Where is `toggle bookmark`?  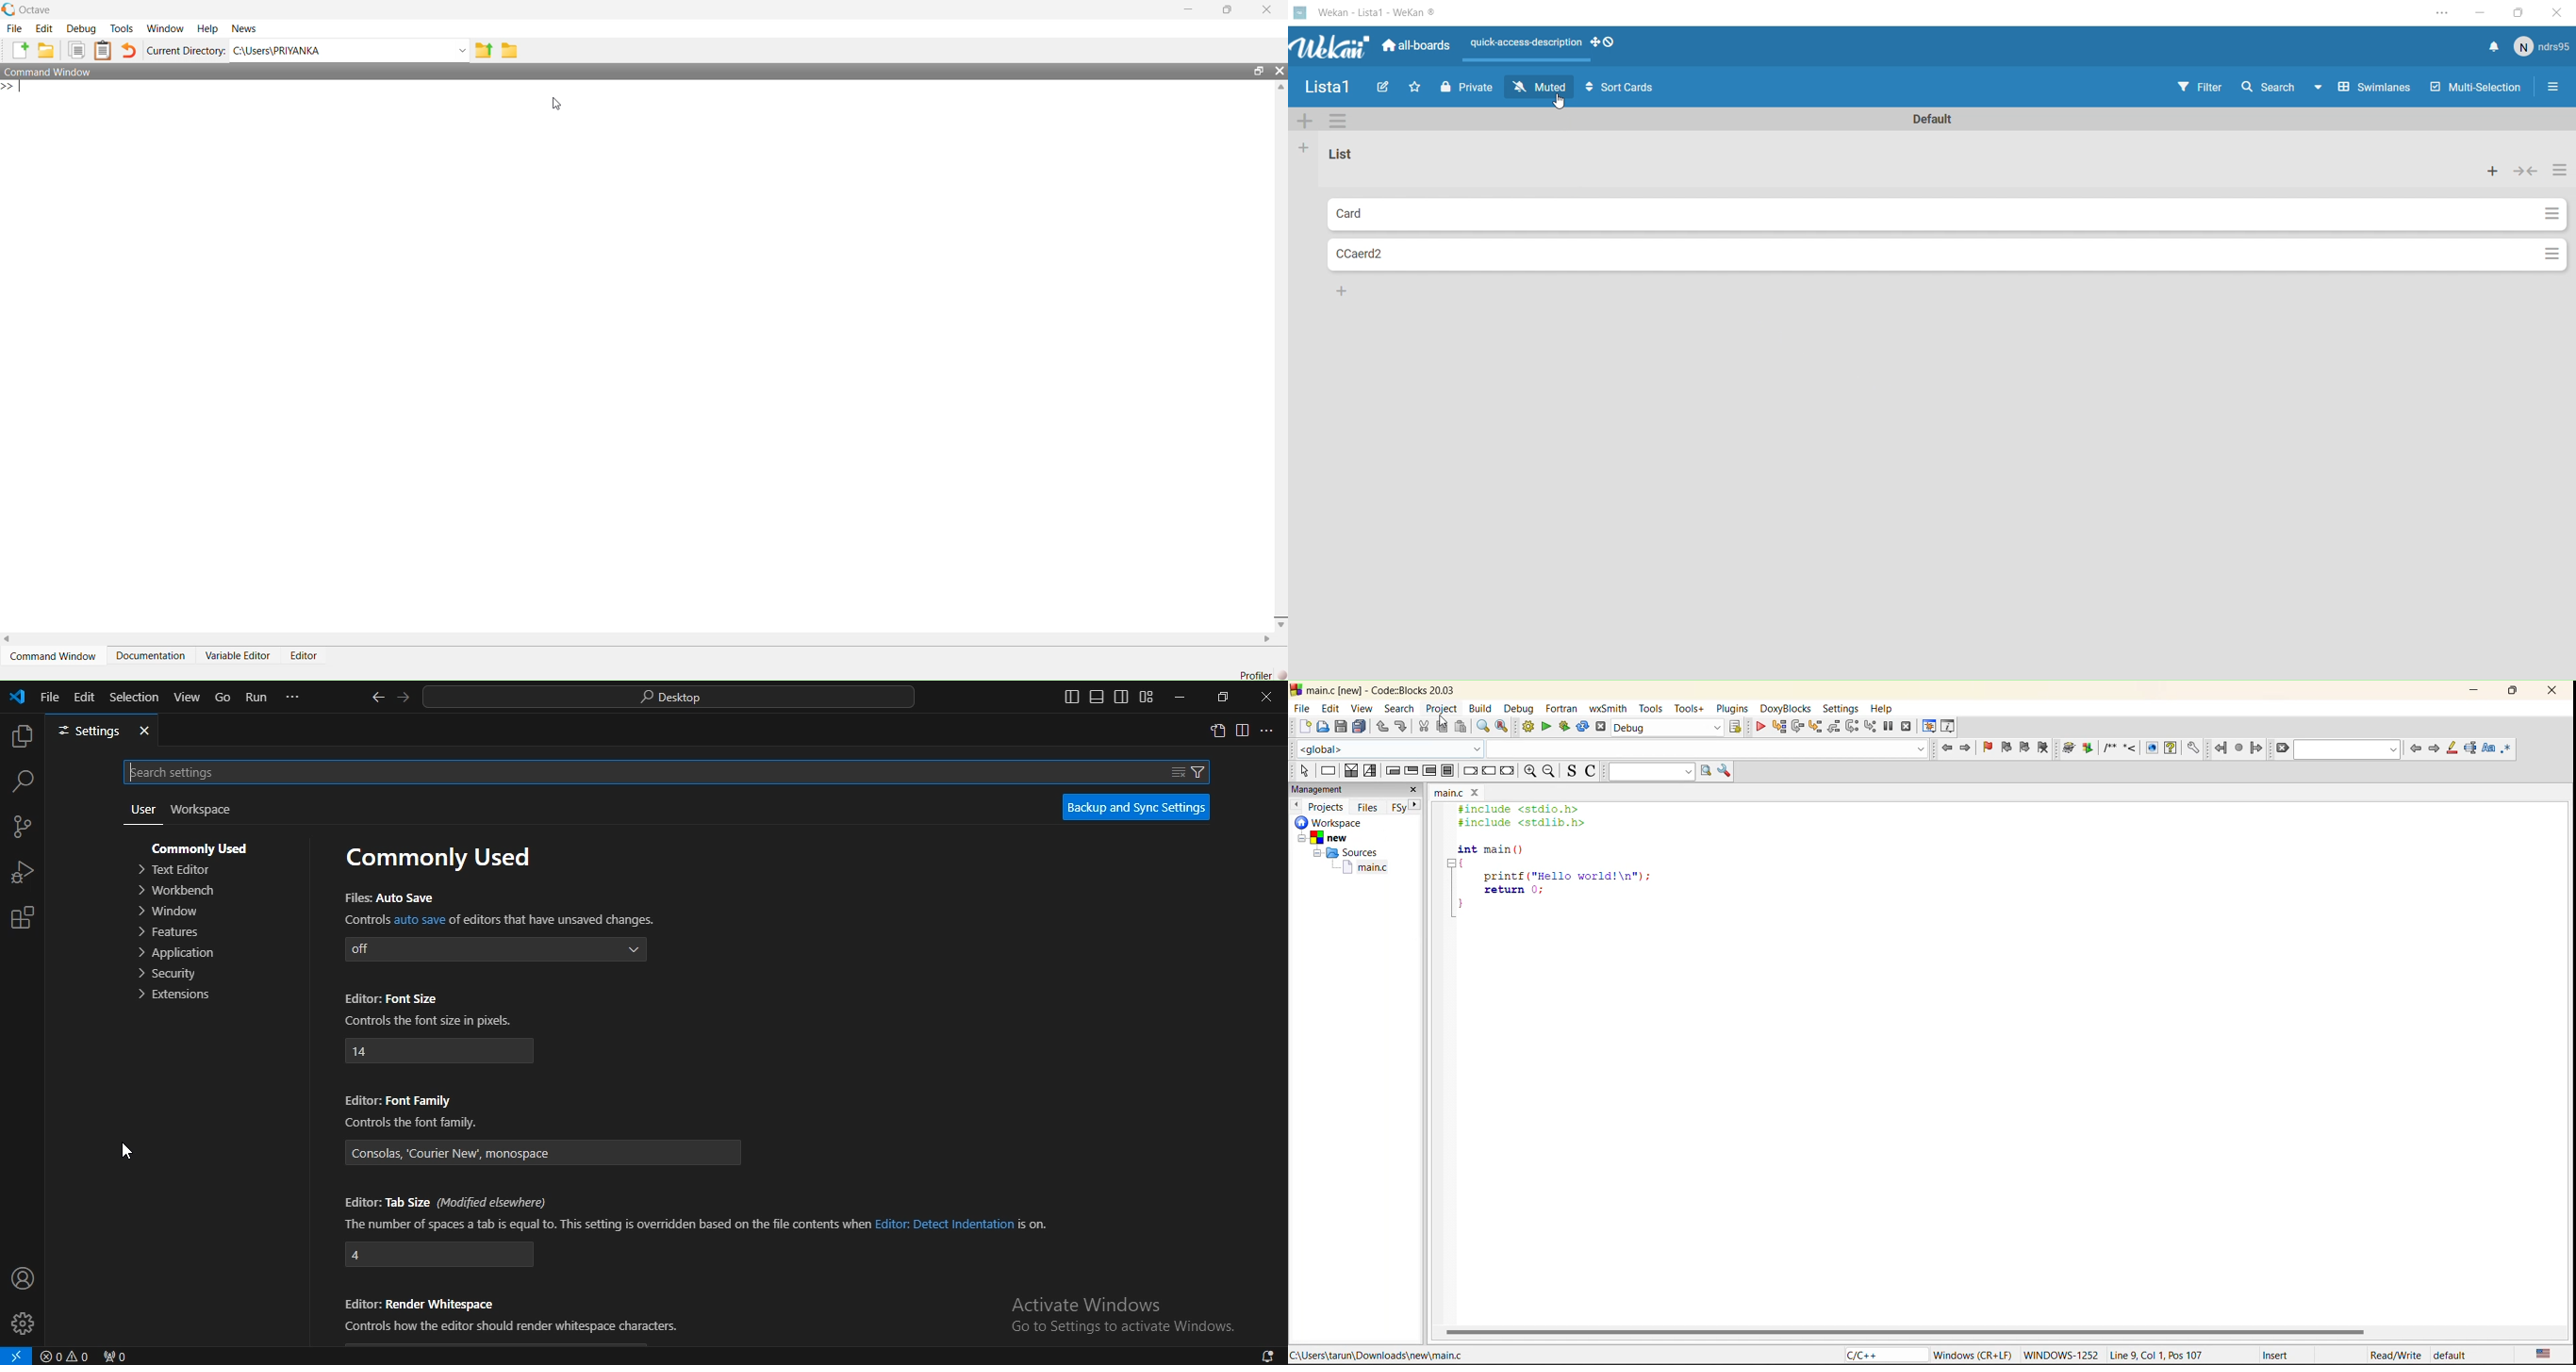
toggle bookmark is located at coordinates (1989, 747).